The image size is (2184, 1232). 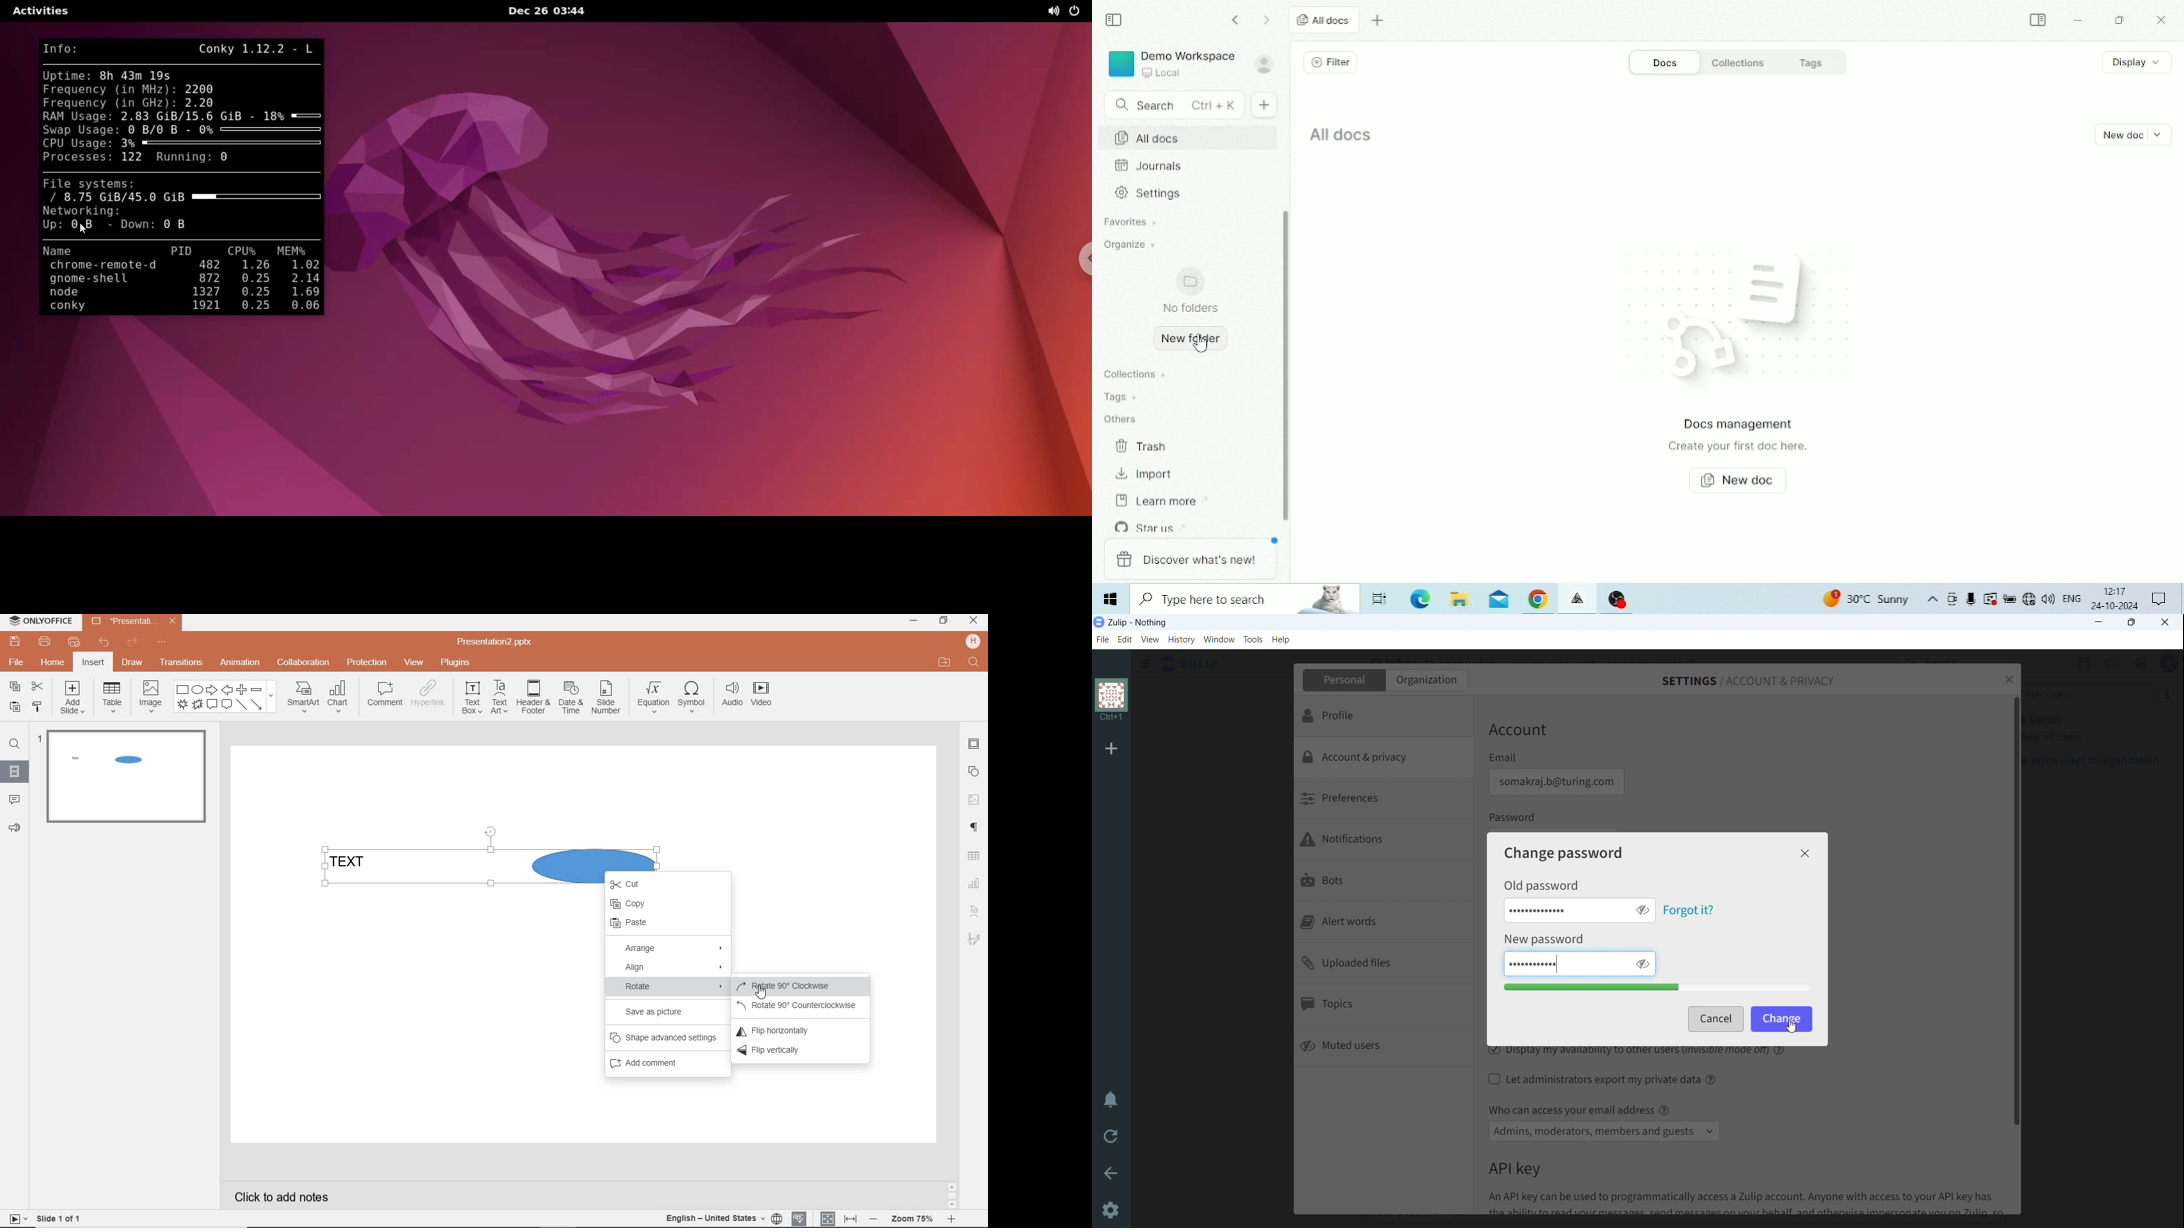 I want to click on click to see sidebar menu, so click(x=1145, y=663).